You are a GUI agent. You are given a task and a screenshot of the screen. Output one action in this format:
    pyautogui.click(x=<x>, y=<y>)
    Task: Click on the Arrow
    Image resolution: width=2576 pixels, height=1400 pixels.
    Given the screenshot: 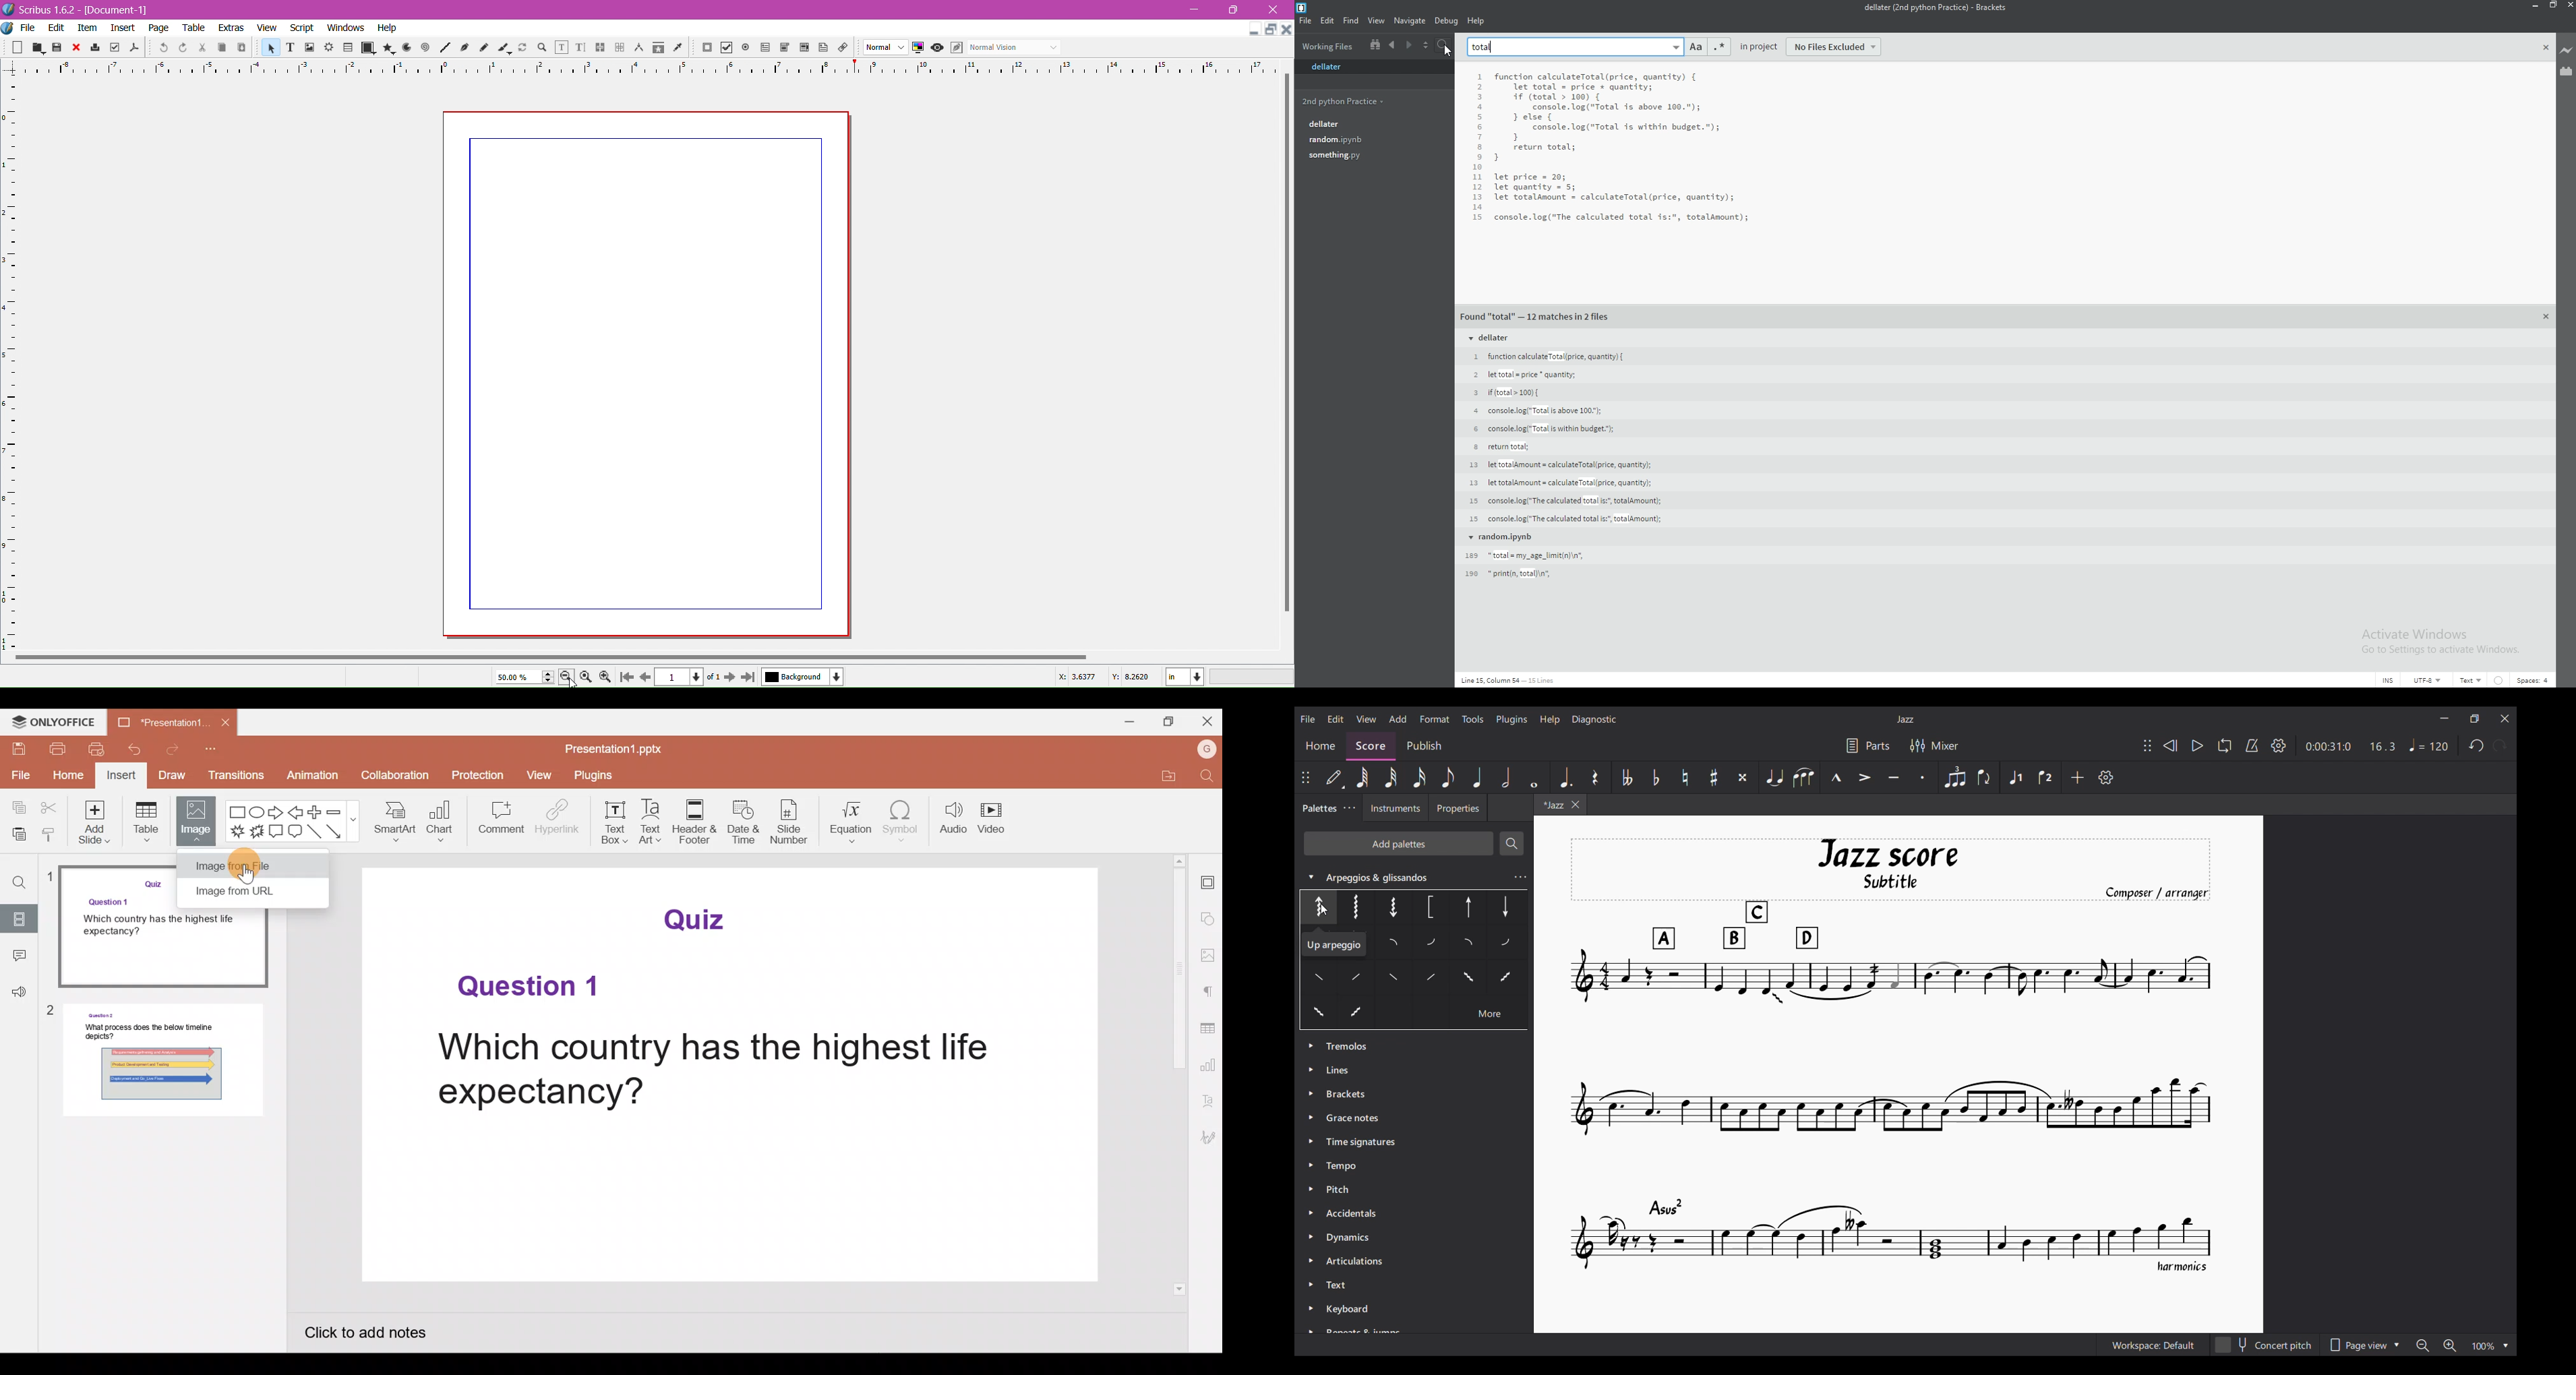 What is the action you would take?
    pyautogui.click(x=337, y=833)
    